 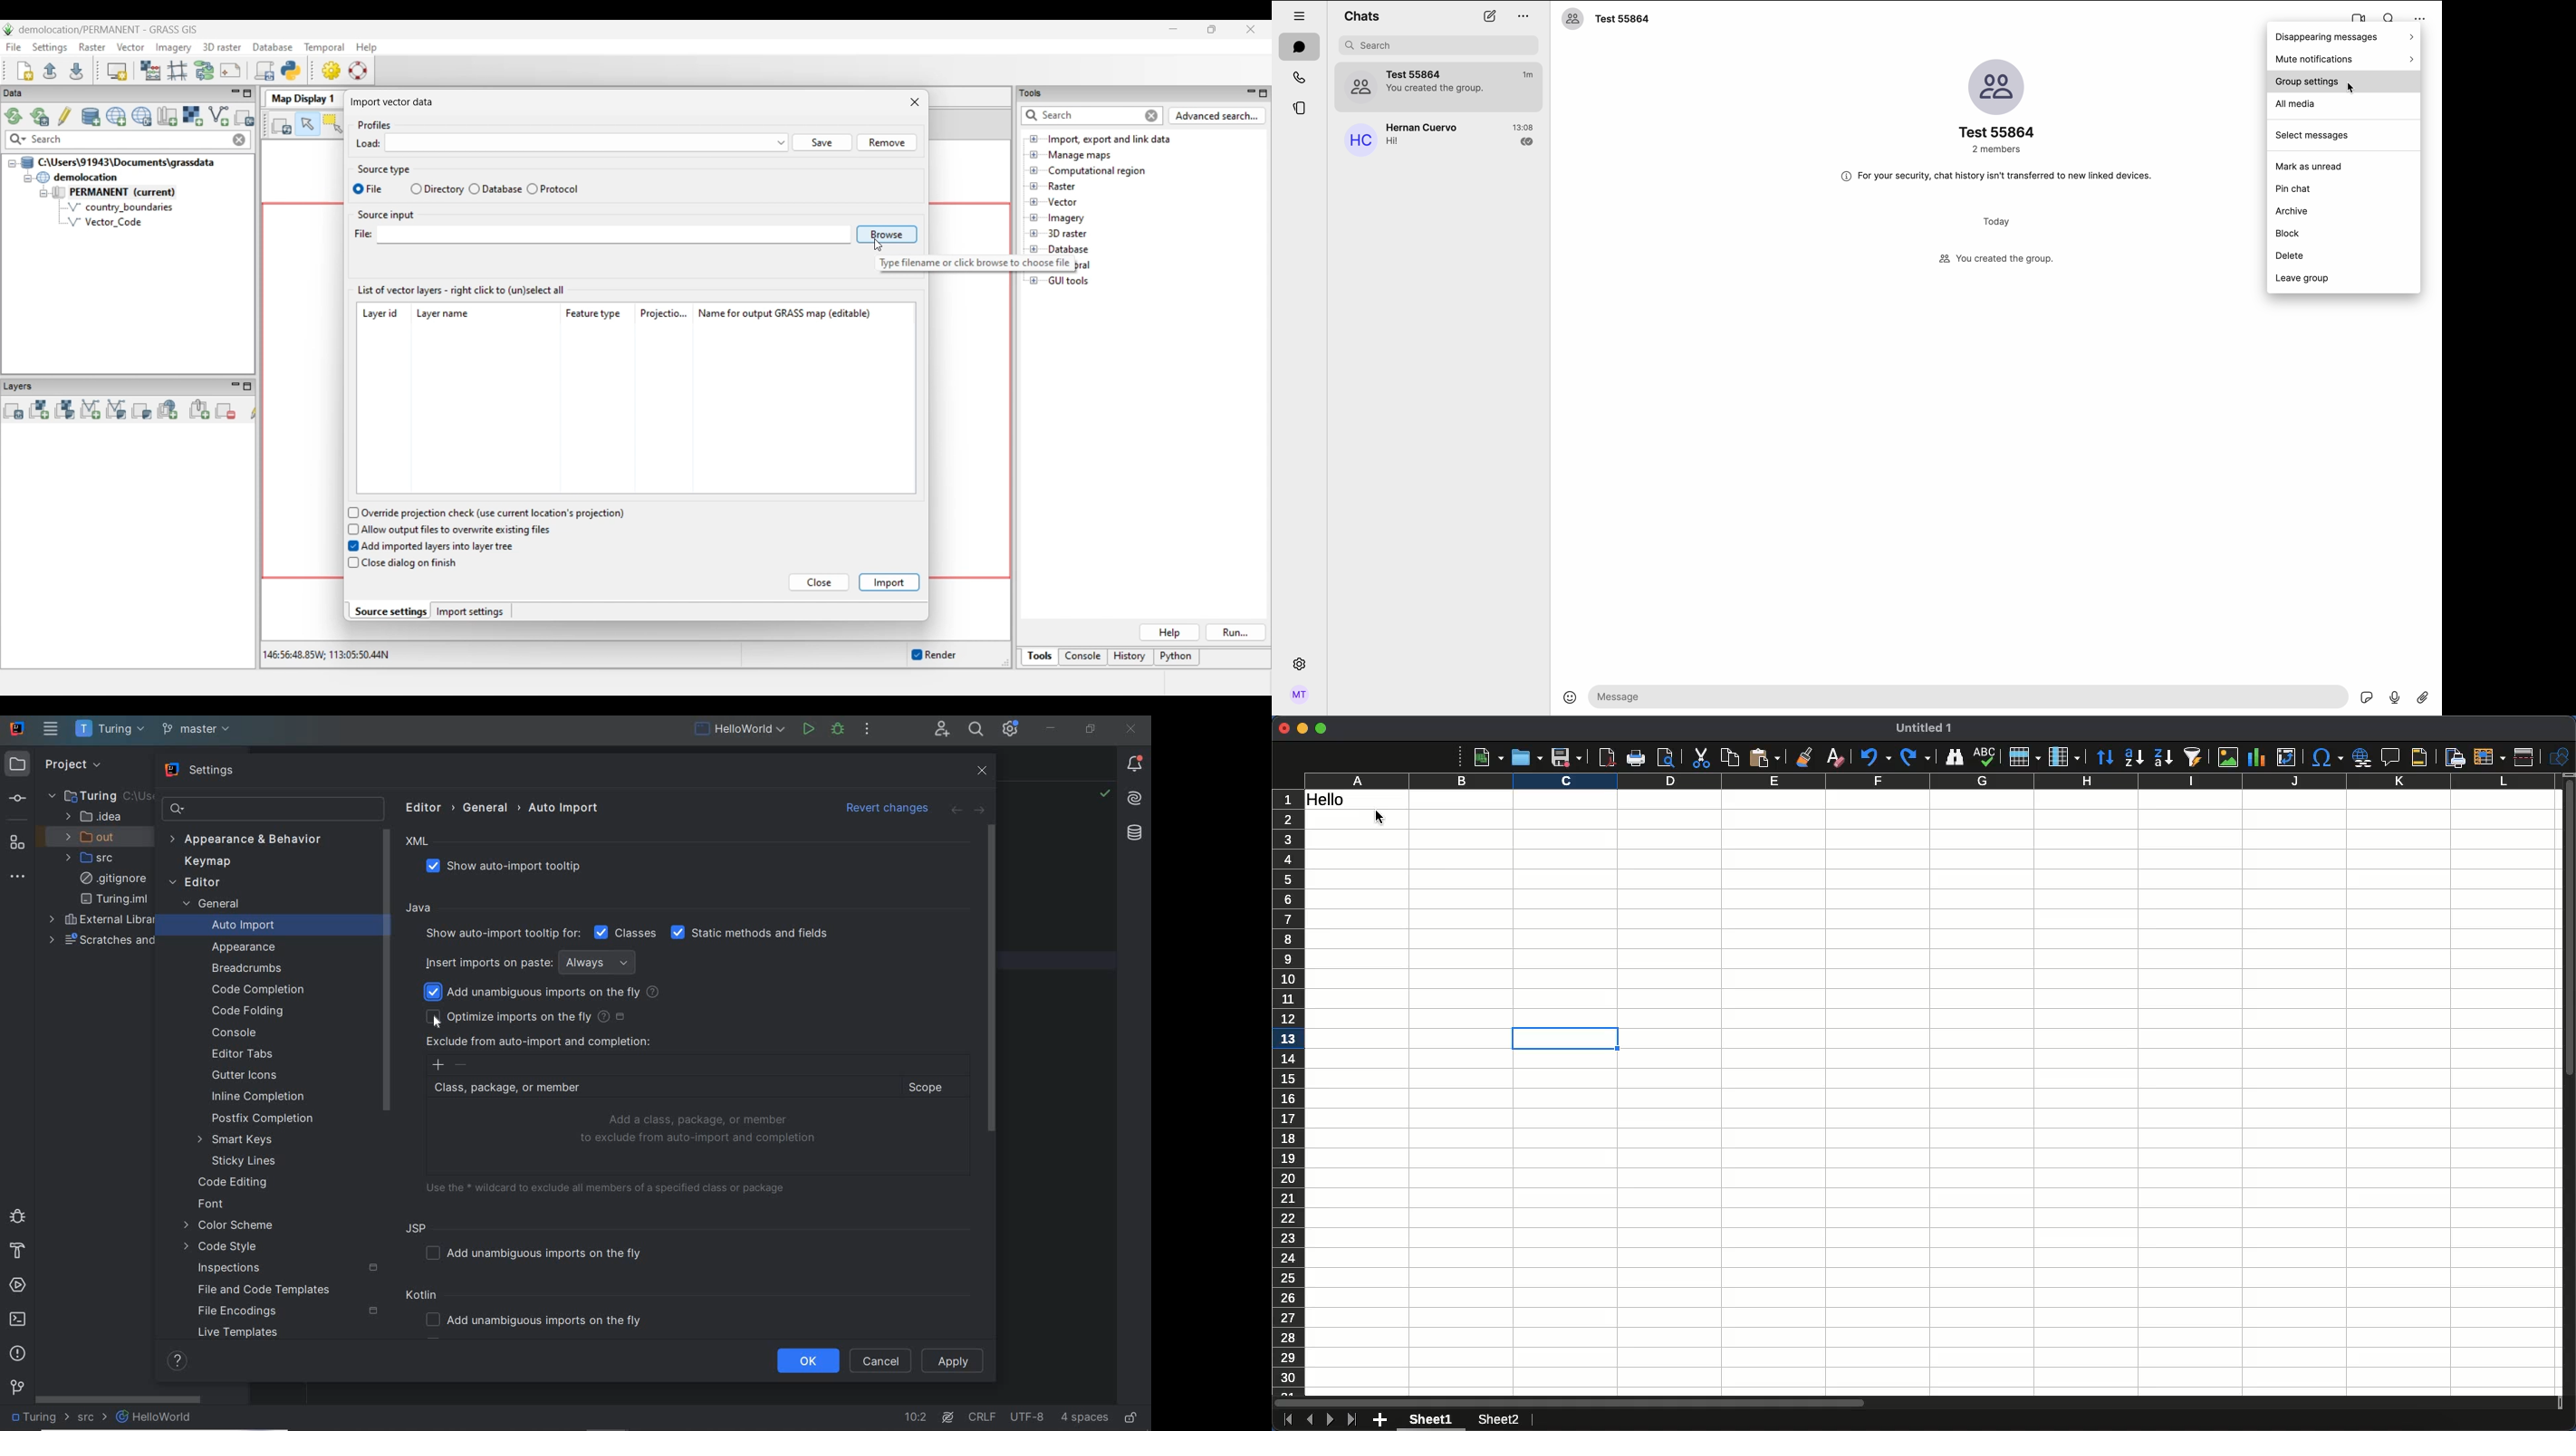 What do you see at coordinates (1836, 756) in the screenshot?
I see `Clear formatting` at bounding box center [1836, 756].